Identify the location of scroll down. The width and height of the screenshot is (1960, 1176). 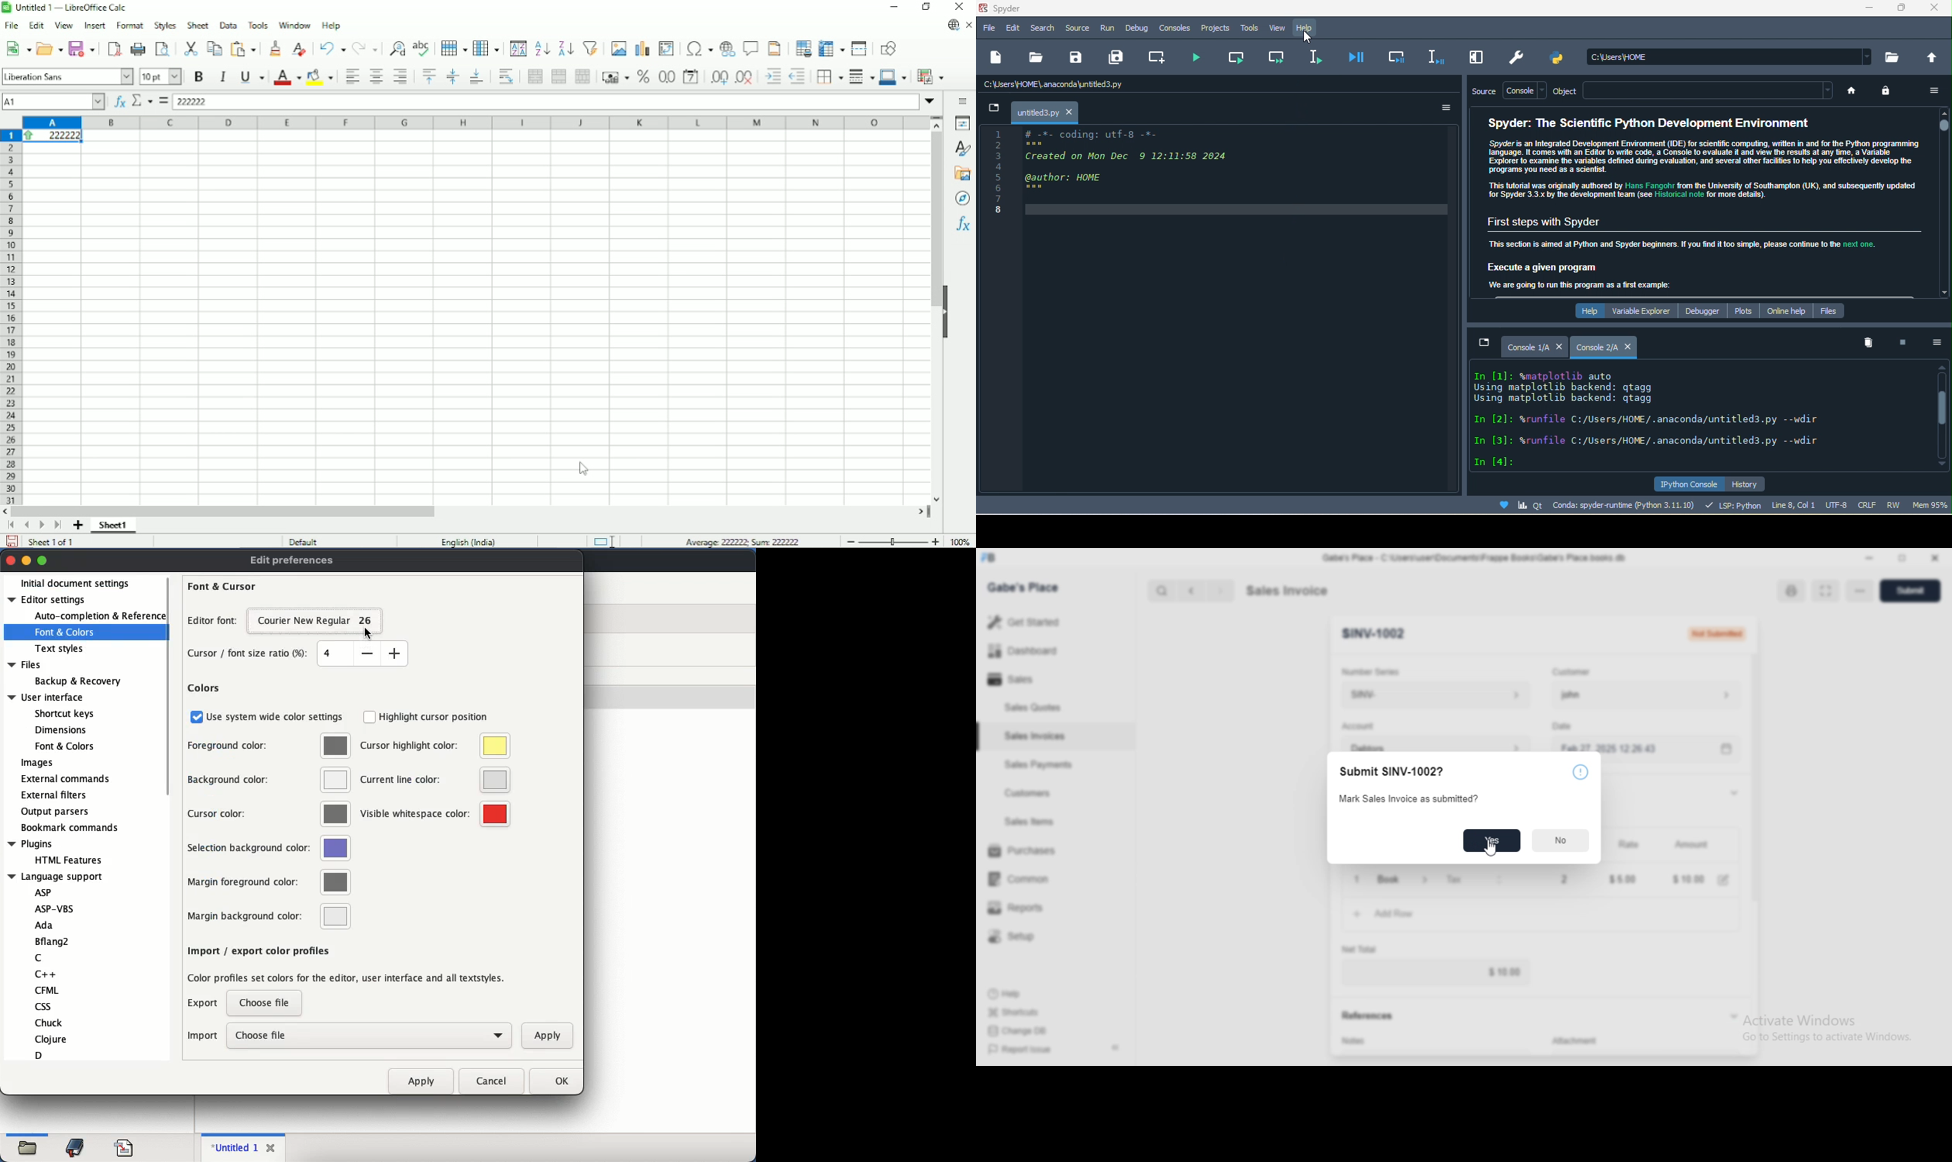
(937, 500).